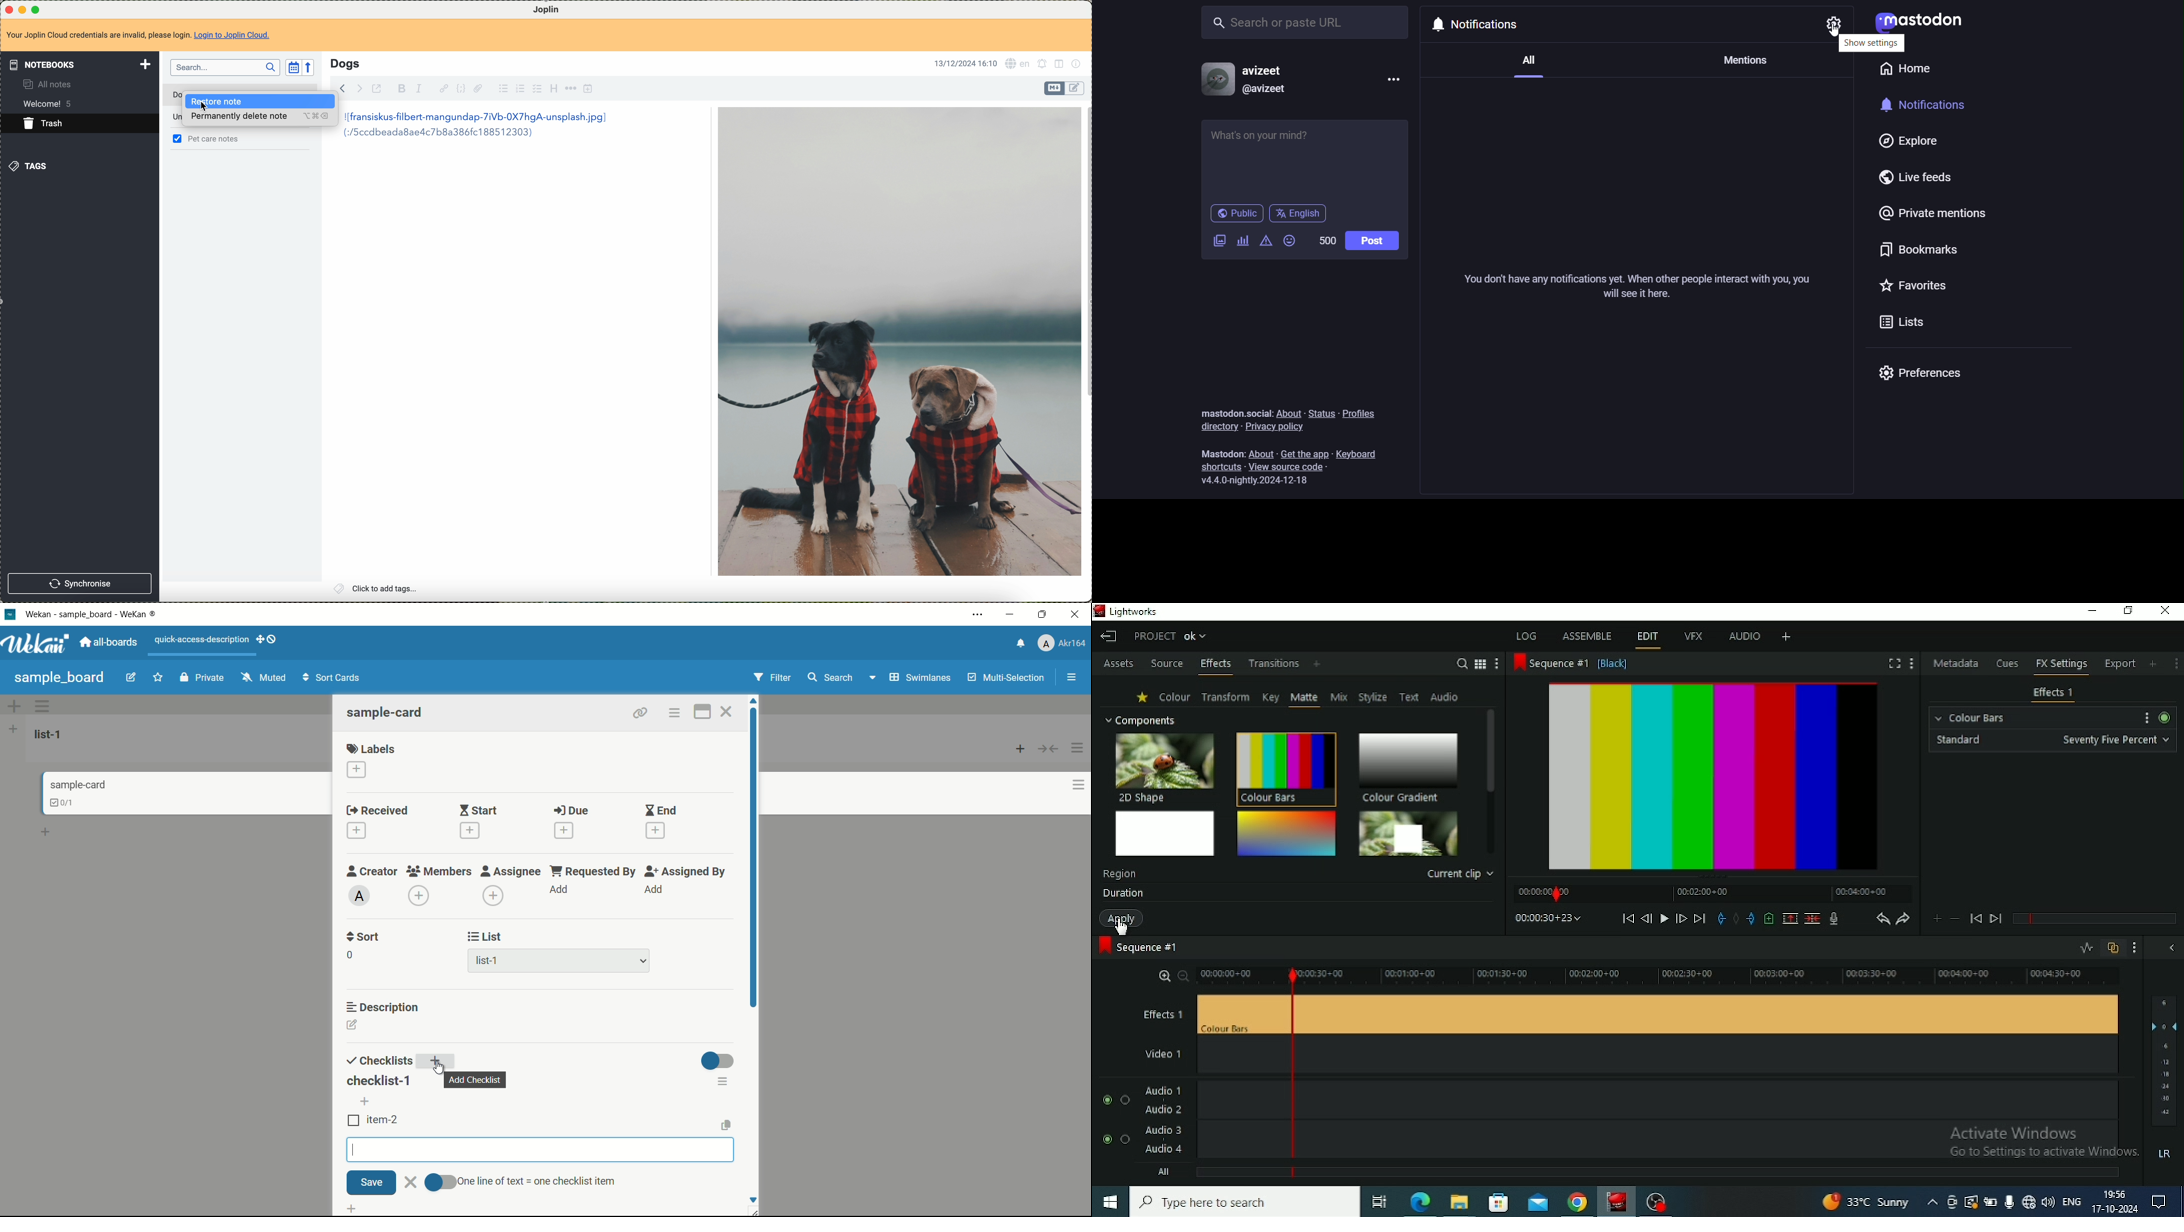  What do you see at coordinates (371, 748) in the screenshot?
I see `labels` at bounding box center [371, 748].